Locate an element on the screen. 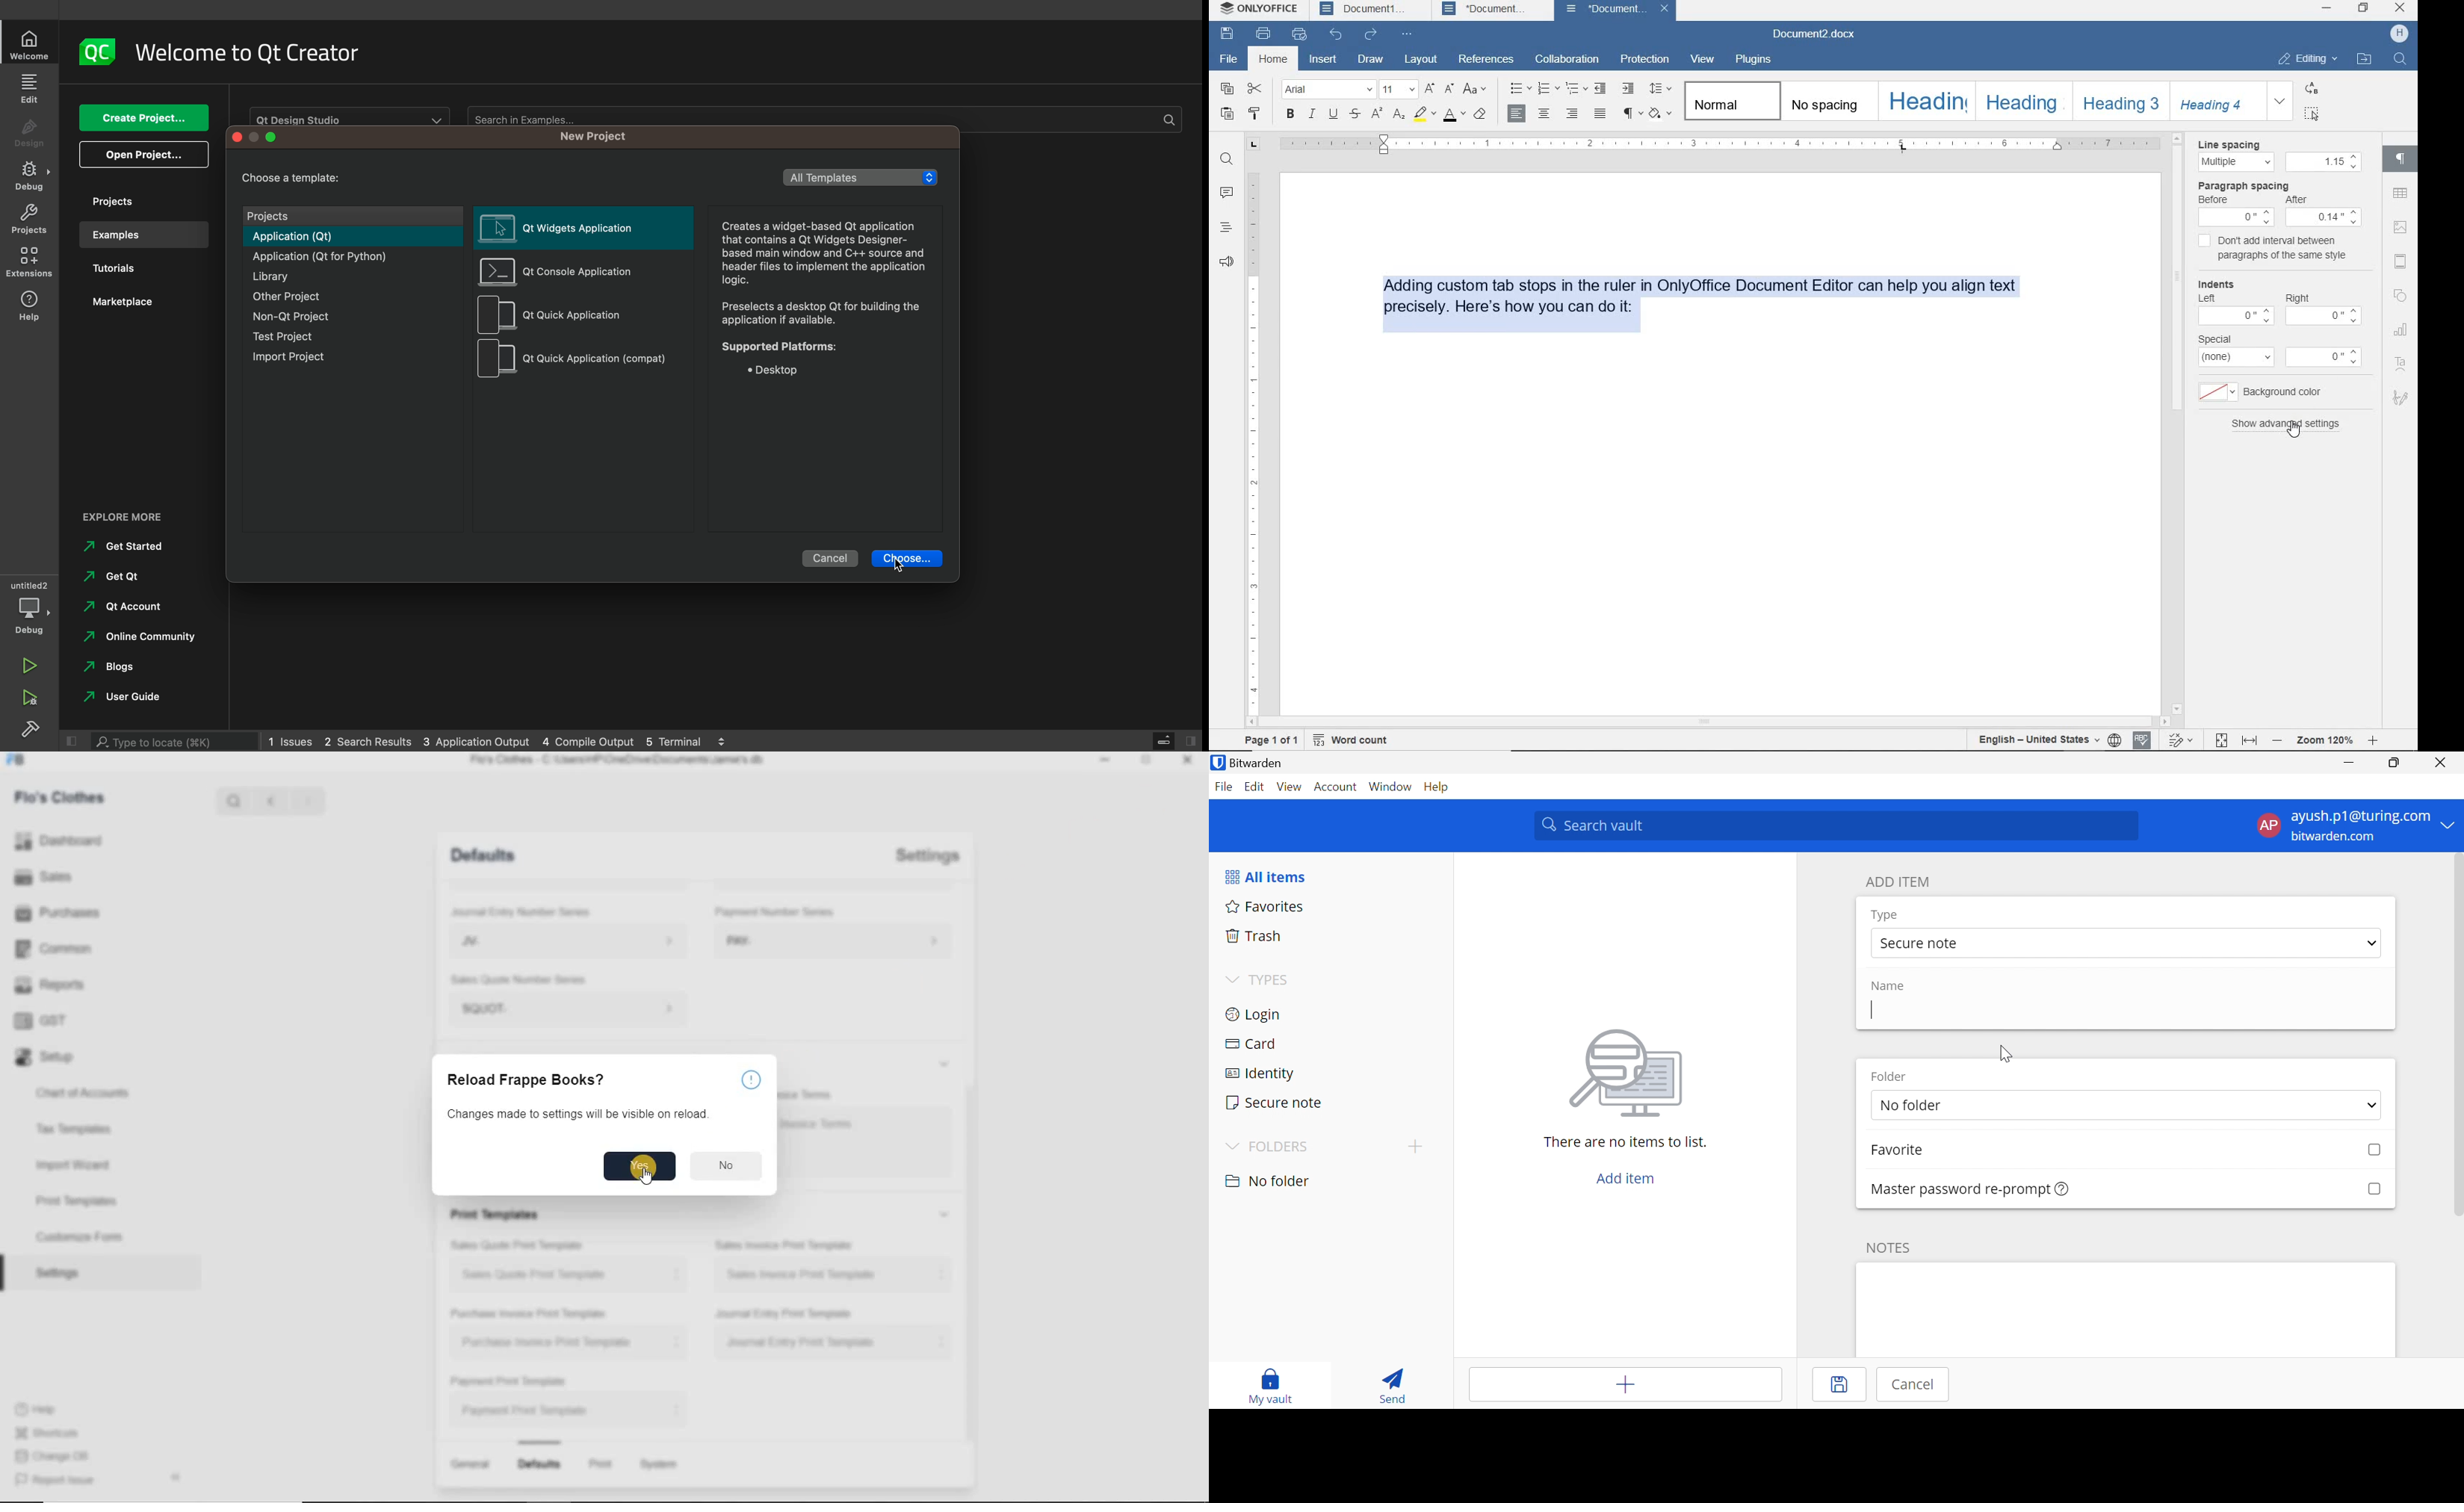   is located at coordinates (1893, 985).